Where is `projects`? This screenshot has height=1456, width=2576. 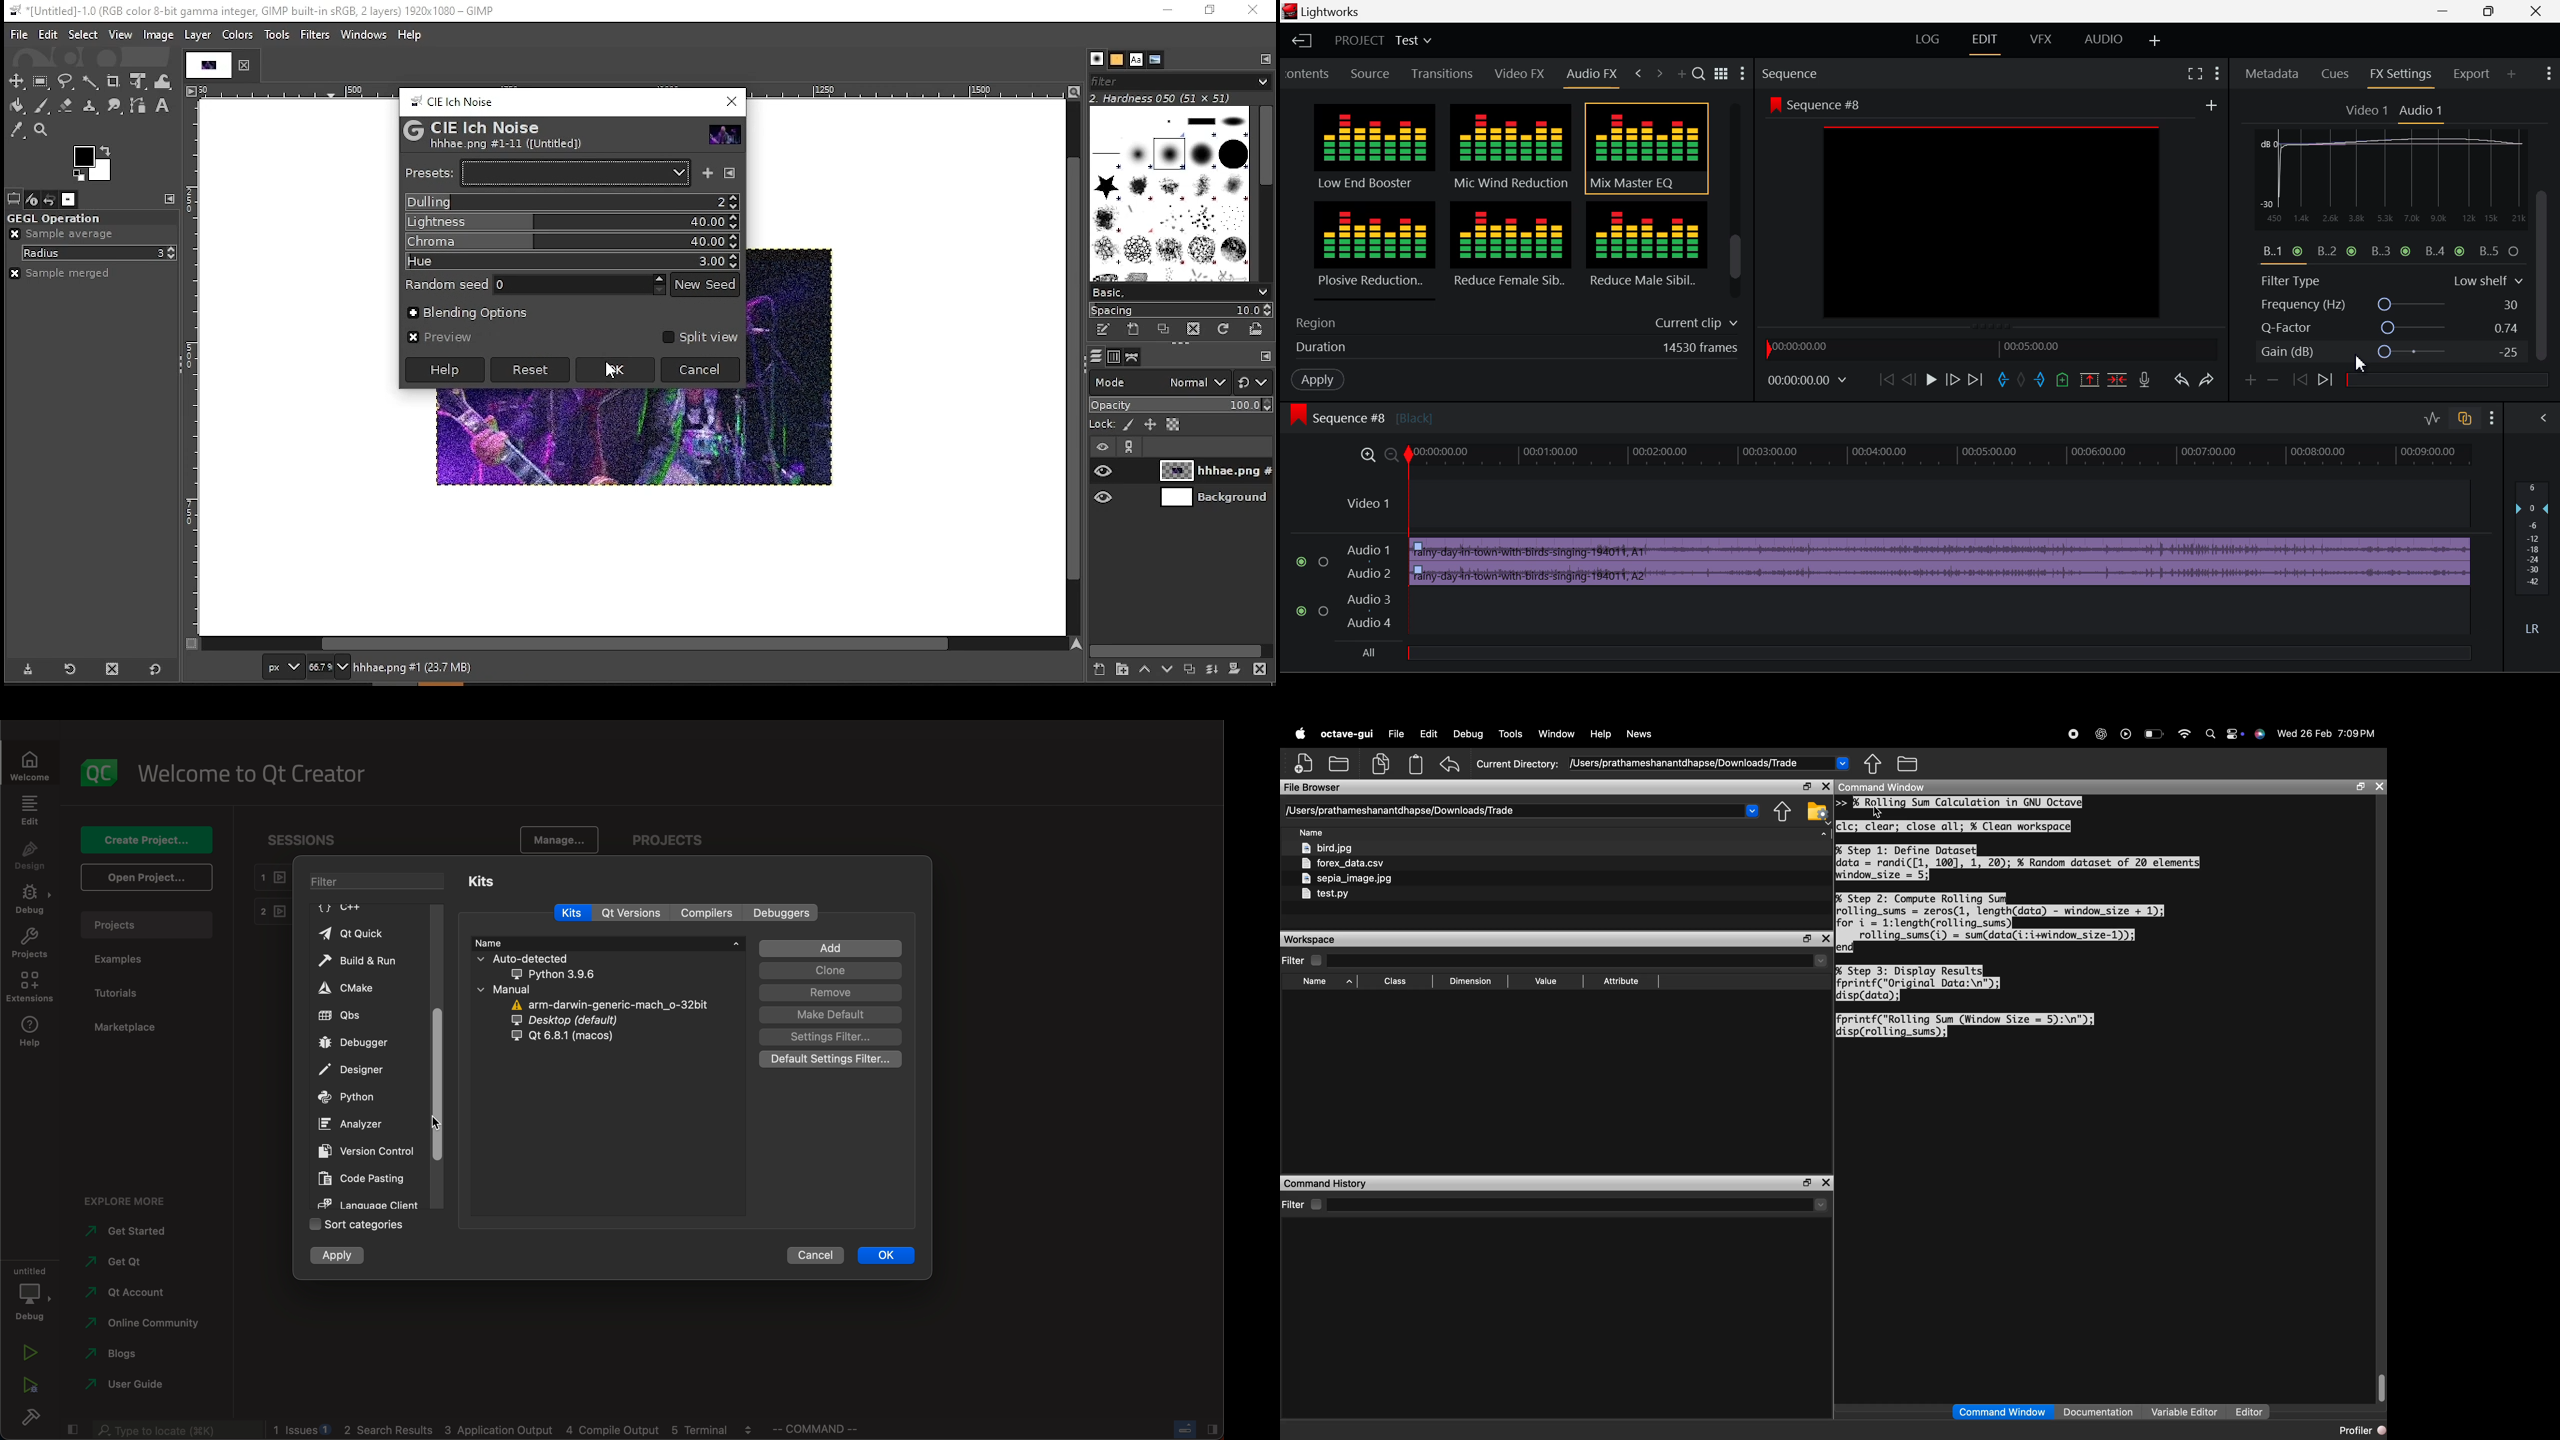 projects is located at coordinates (146, 925).